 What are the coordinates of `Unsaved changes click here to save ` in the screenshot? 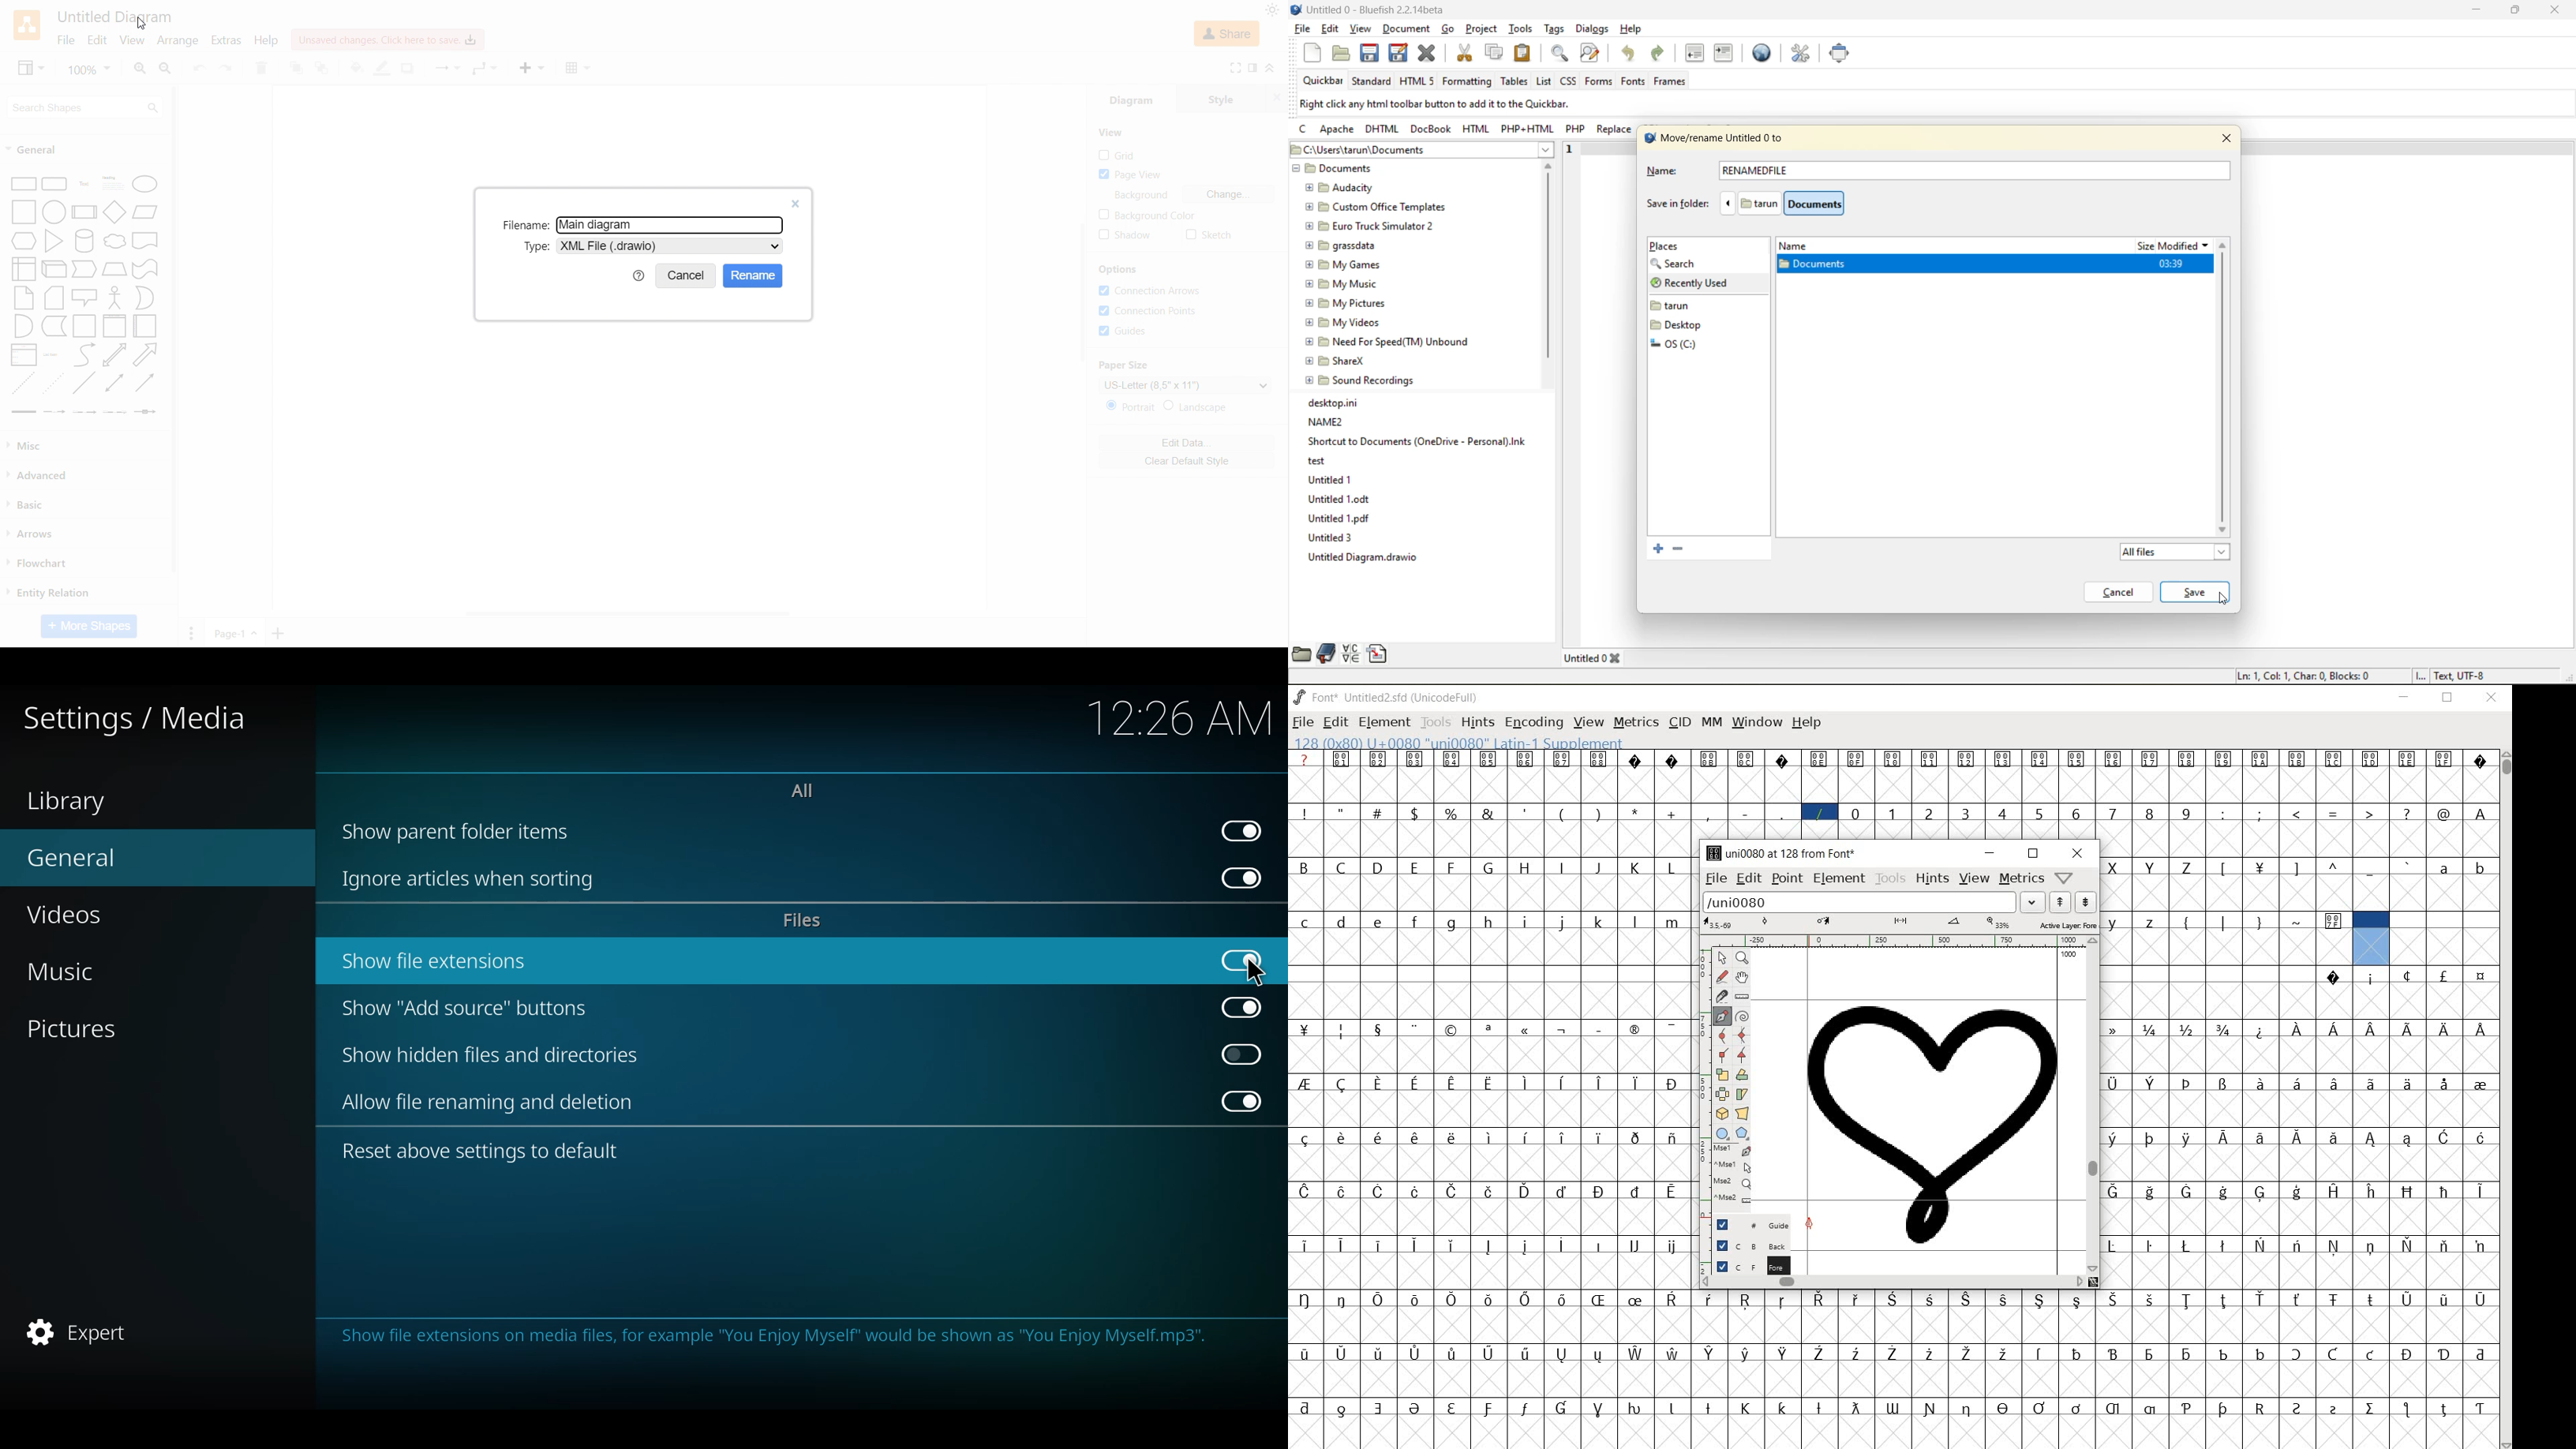 It's located at (385, 40).